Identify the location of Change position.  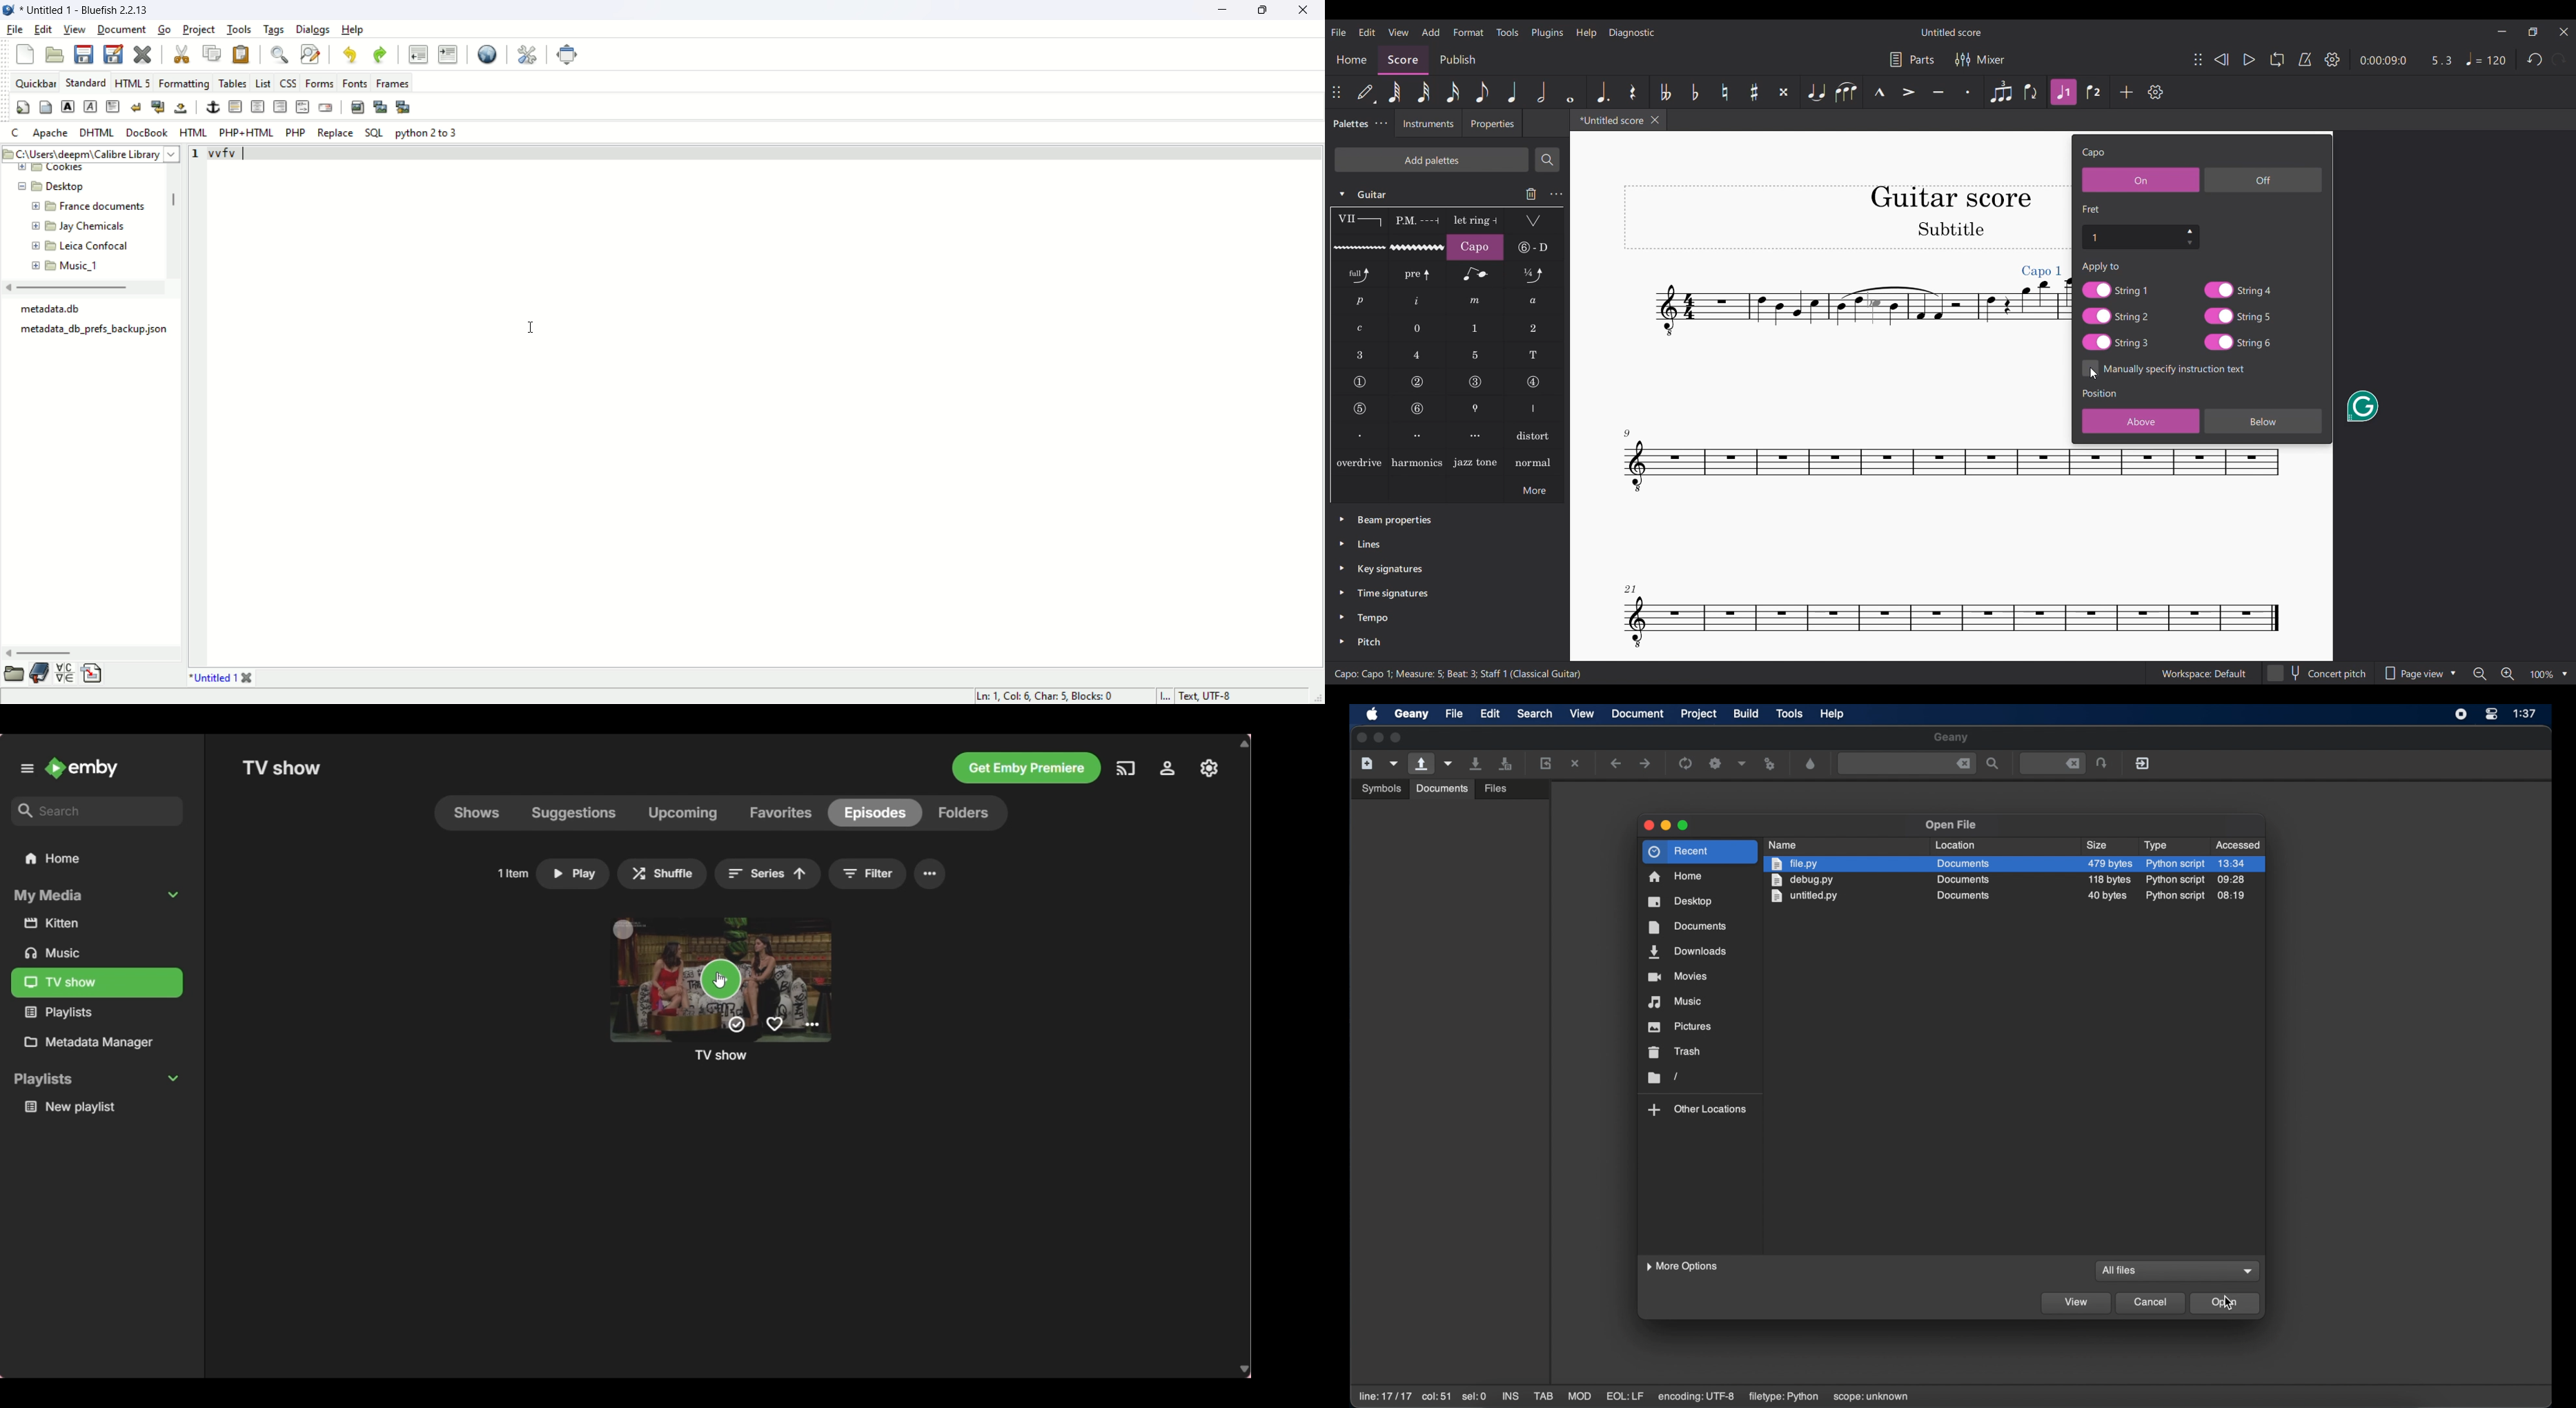
(2198, 59).